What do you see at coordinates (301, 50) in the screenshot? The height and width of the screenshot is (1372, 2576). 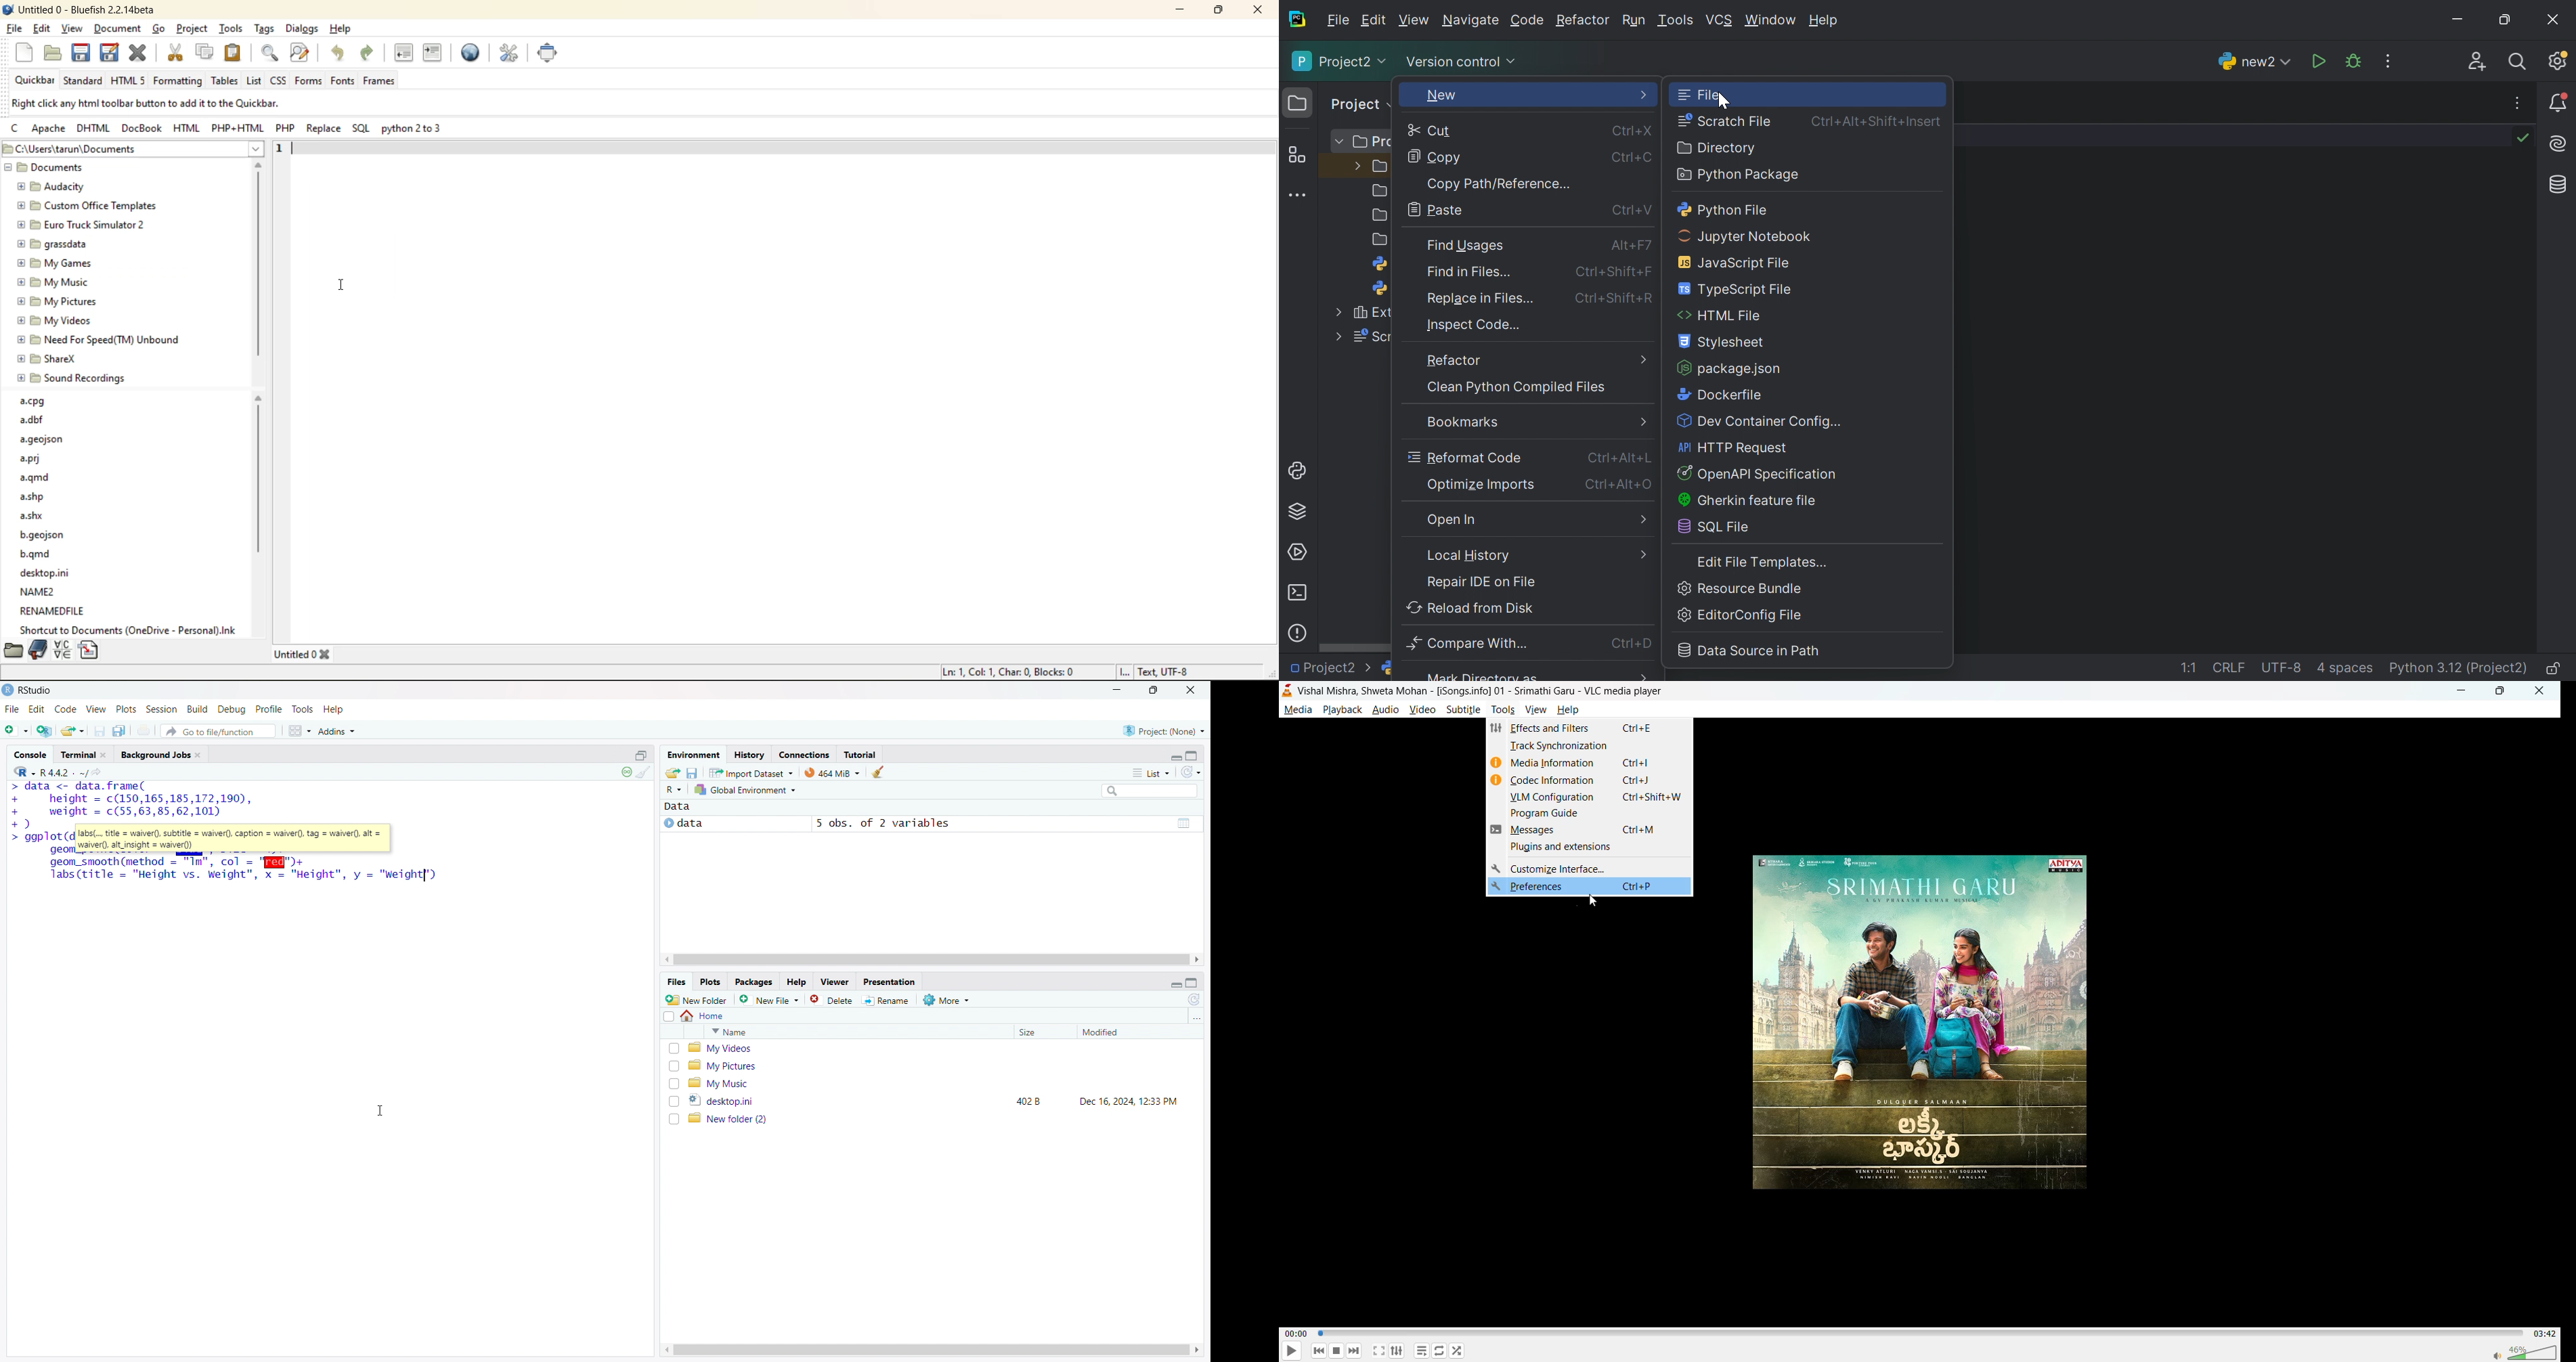 I see `find and replace` at bounding box center [301, 50].